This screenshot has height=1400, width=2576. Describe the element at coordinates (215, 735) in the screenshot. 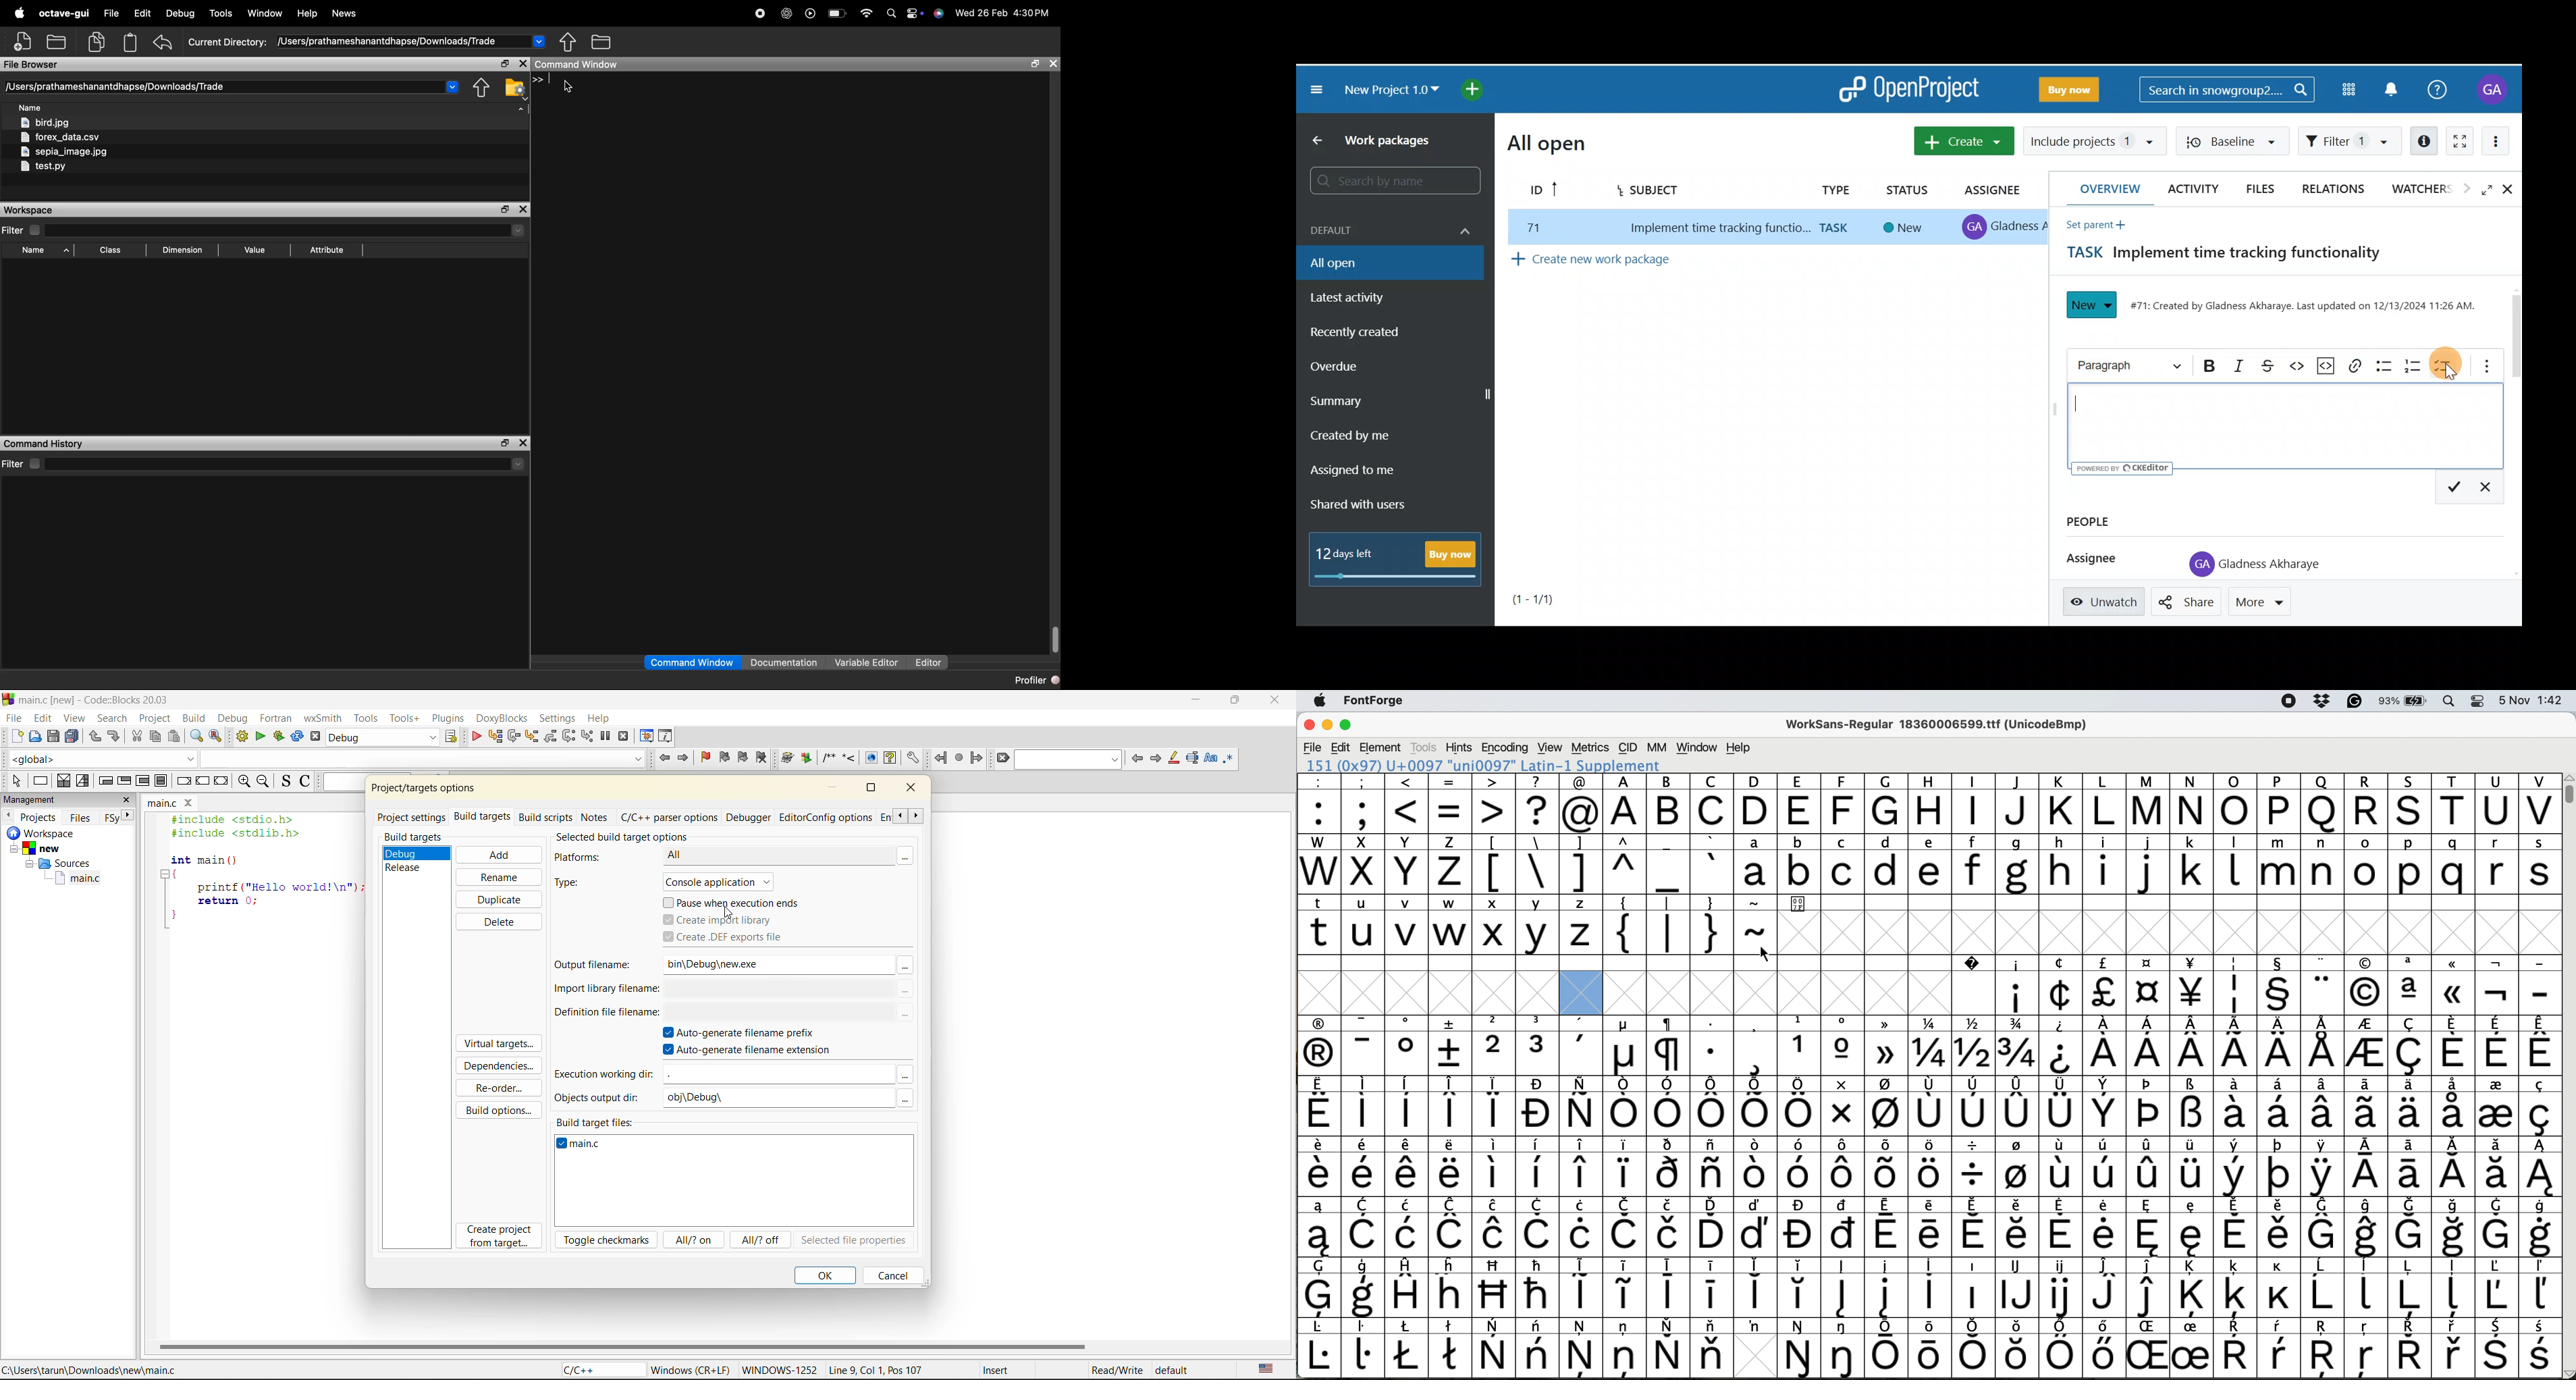

I see `replace` at that location.